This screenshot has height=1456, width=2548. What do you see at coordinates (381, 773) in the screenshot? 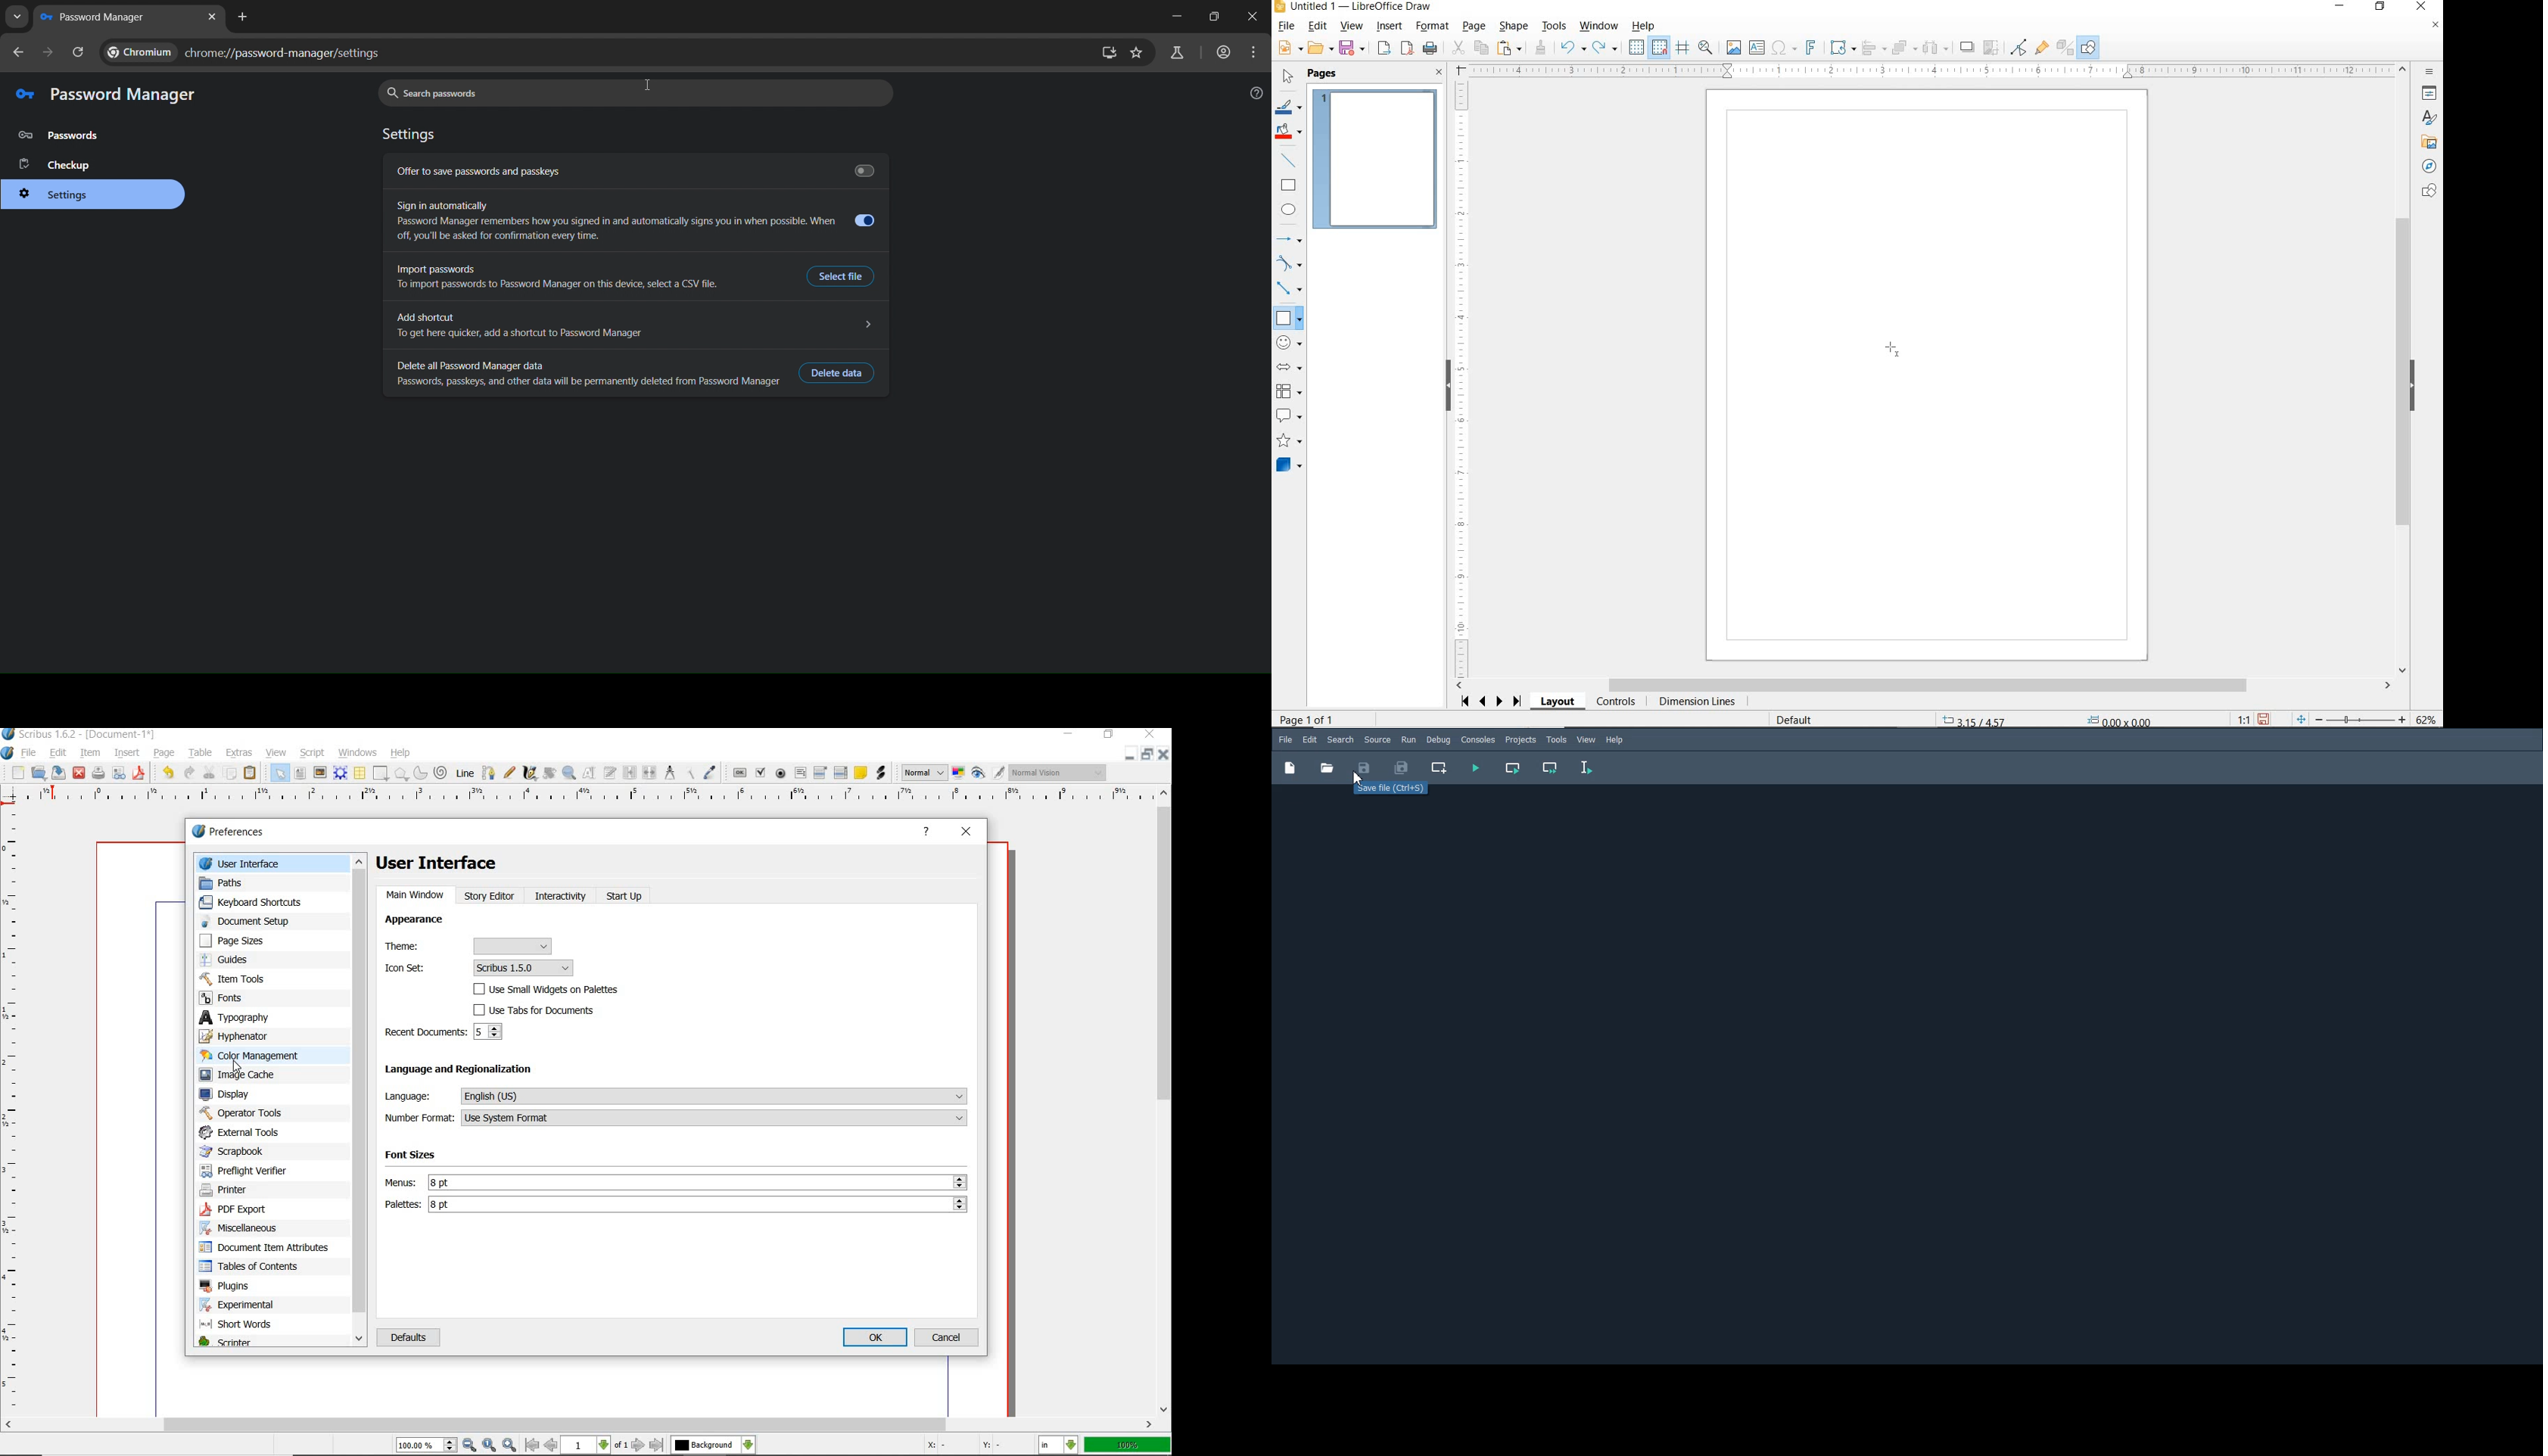
I see `shape` at bounding box center [381, 773].